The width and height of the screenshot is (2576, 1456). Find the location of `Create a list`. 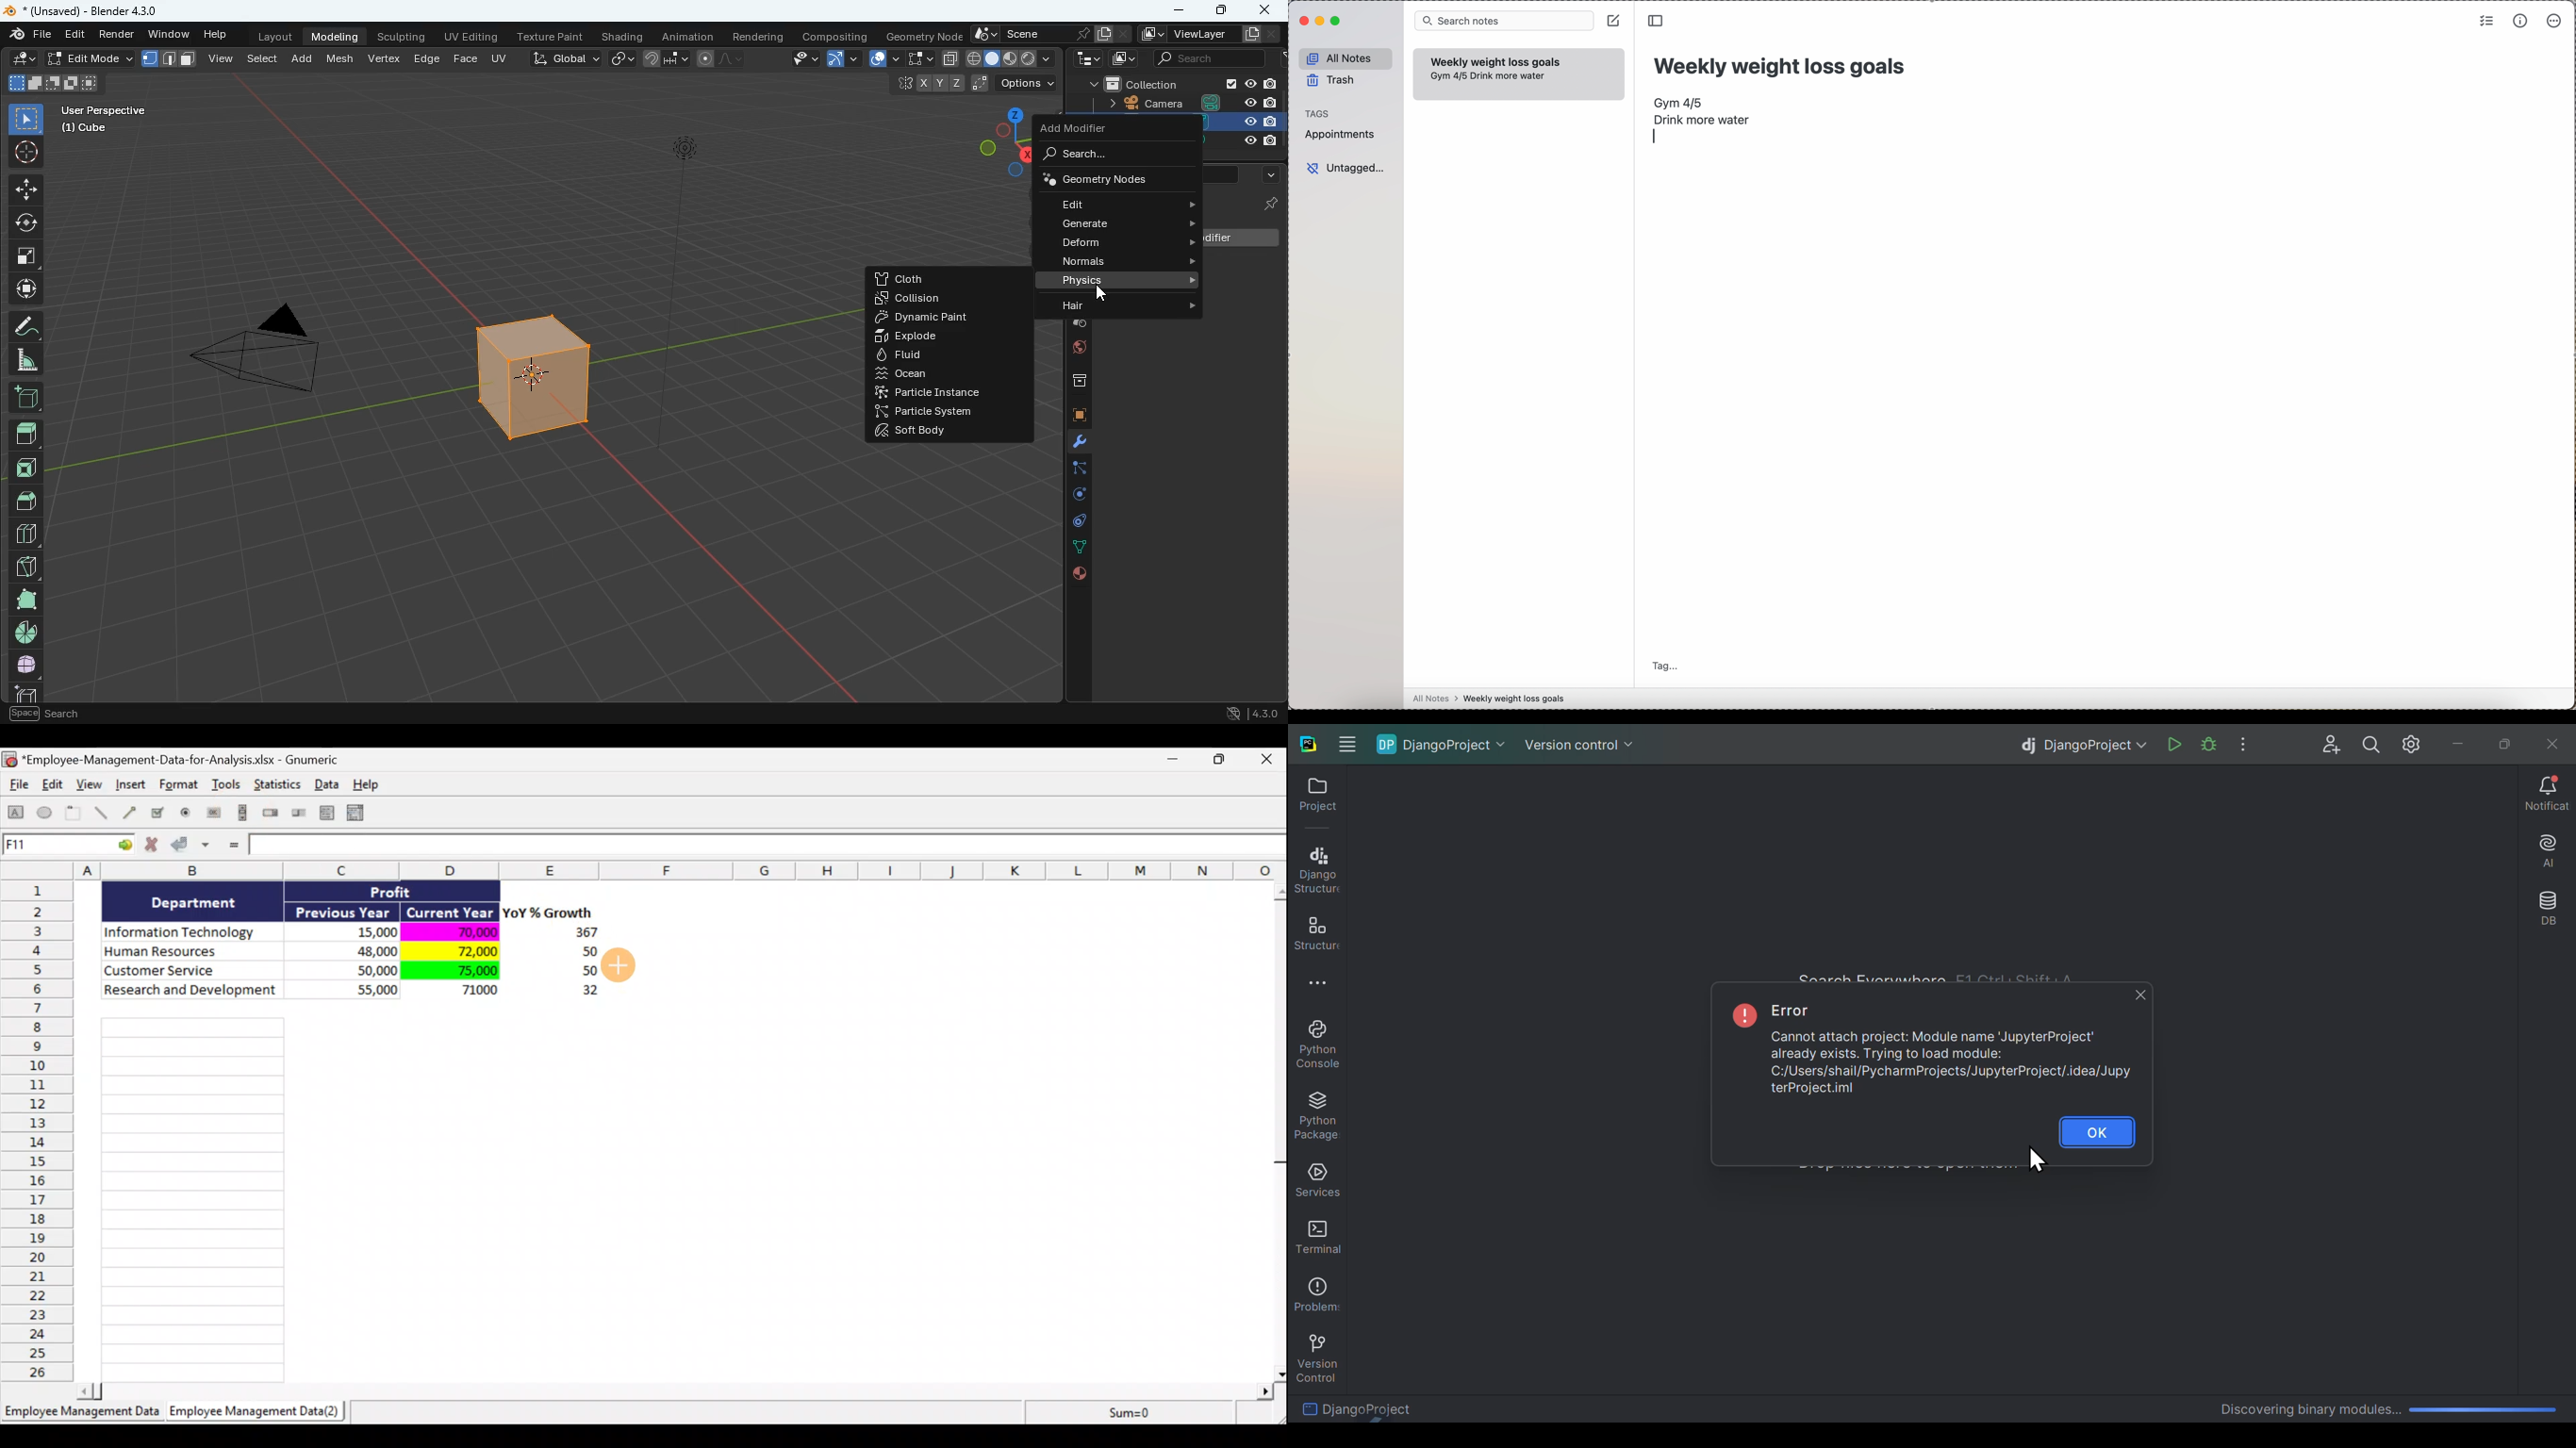

Create a list is located at coordinates (323, 812).